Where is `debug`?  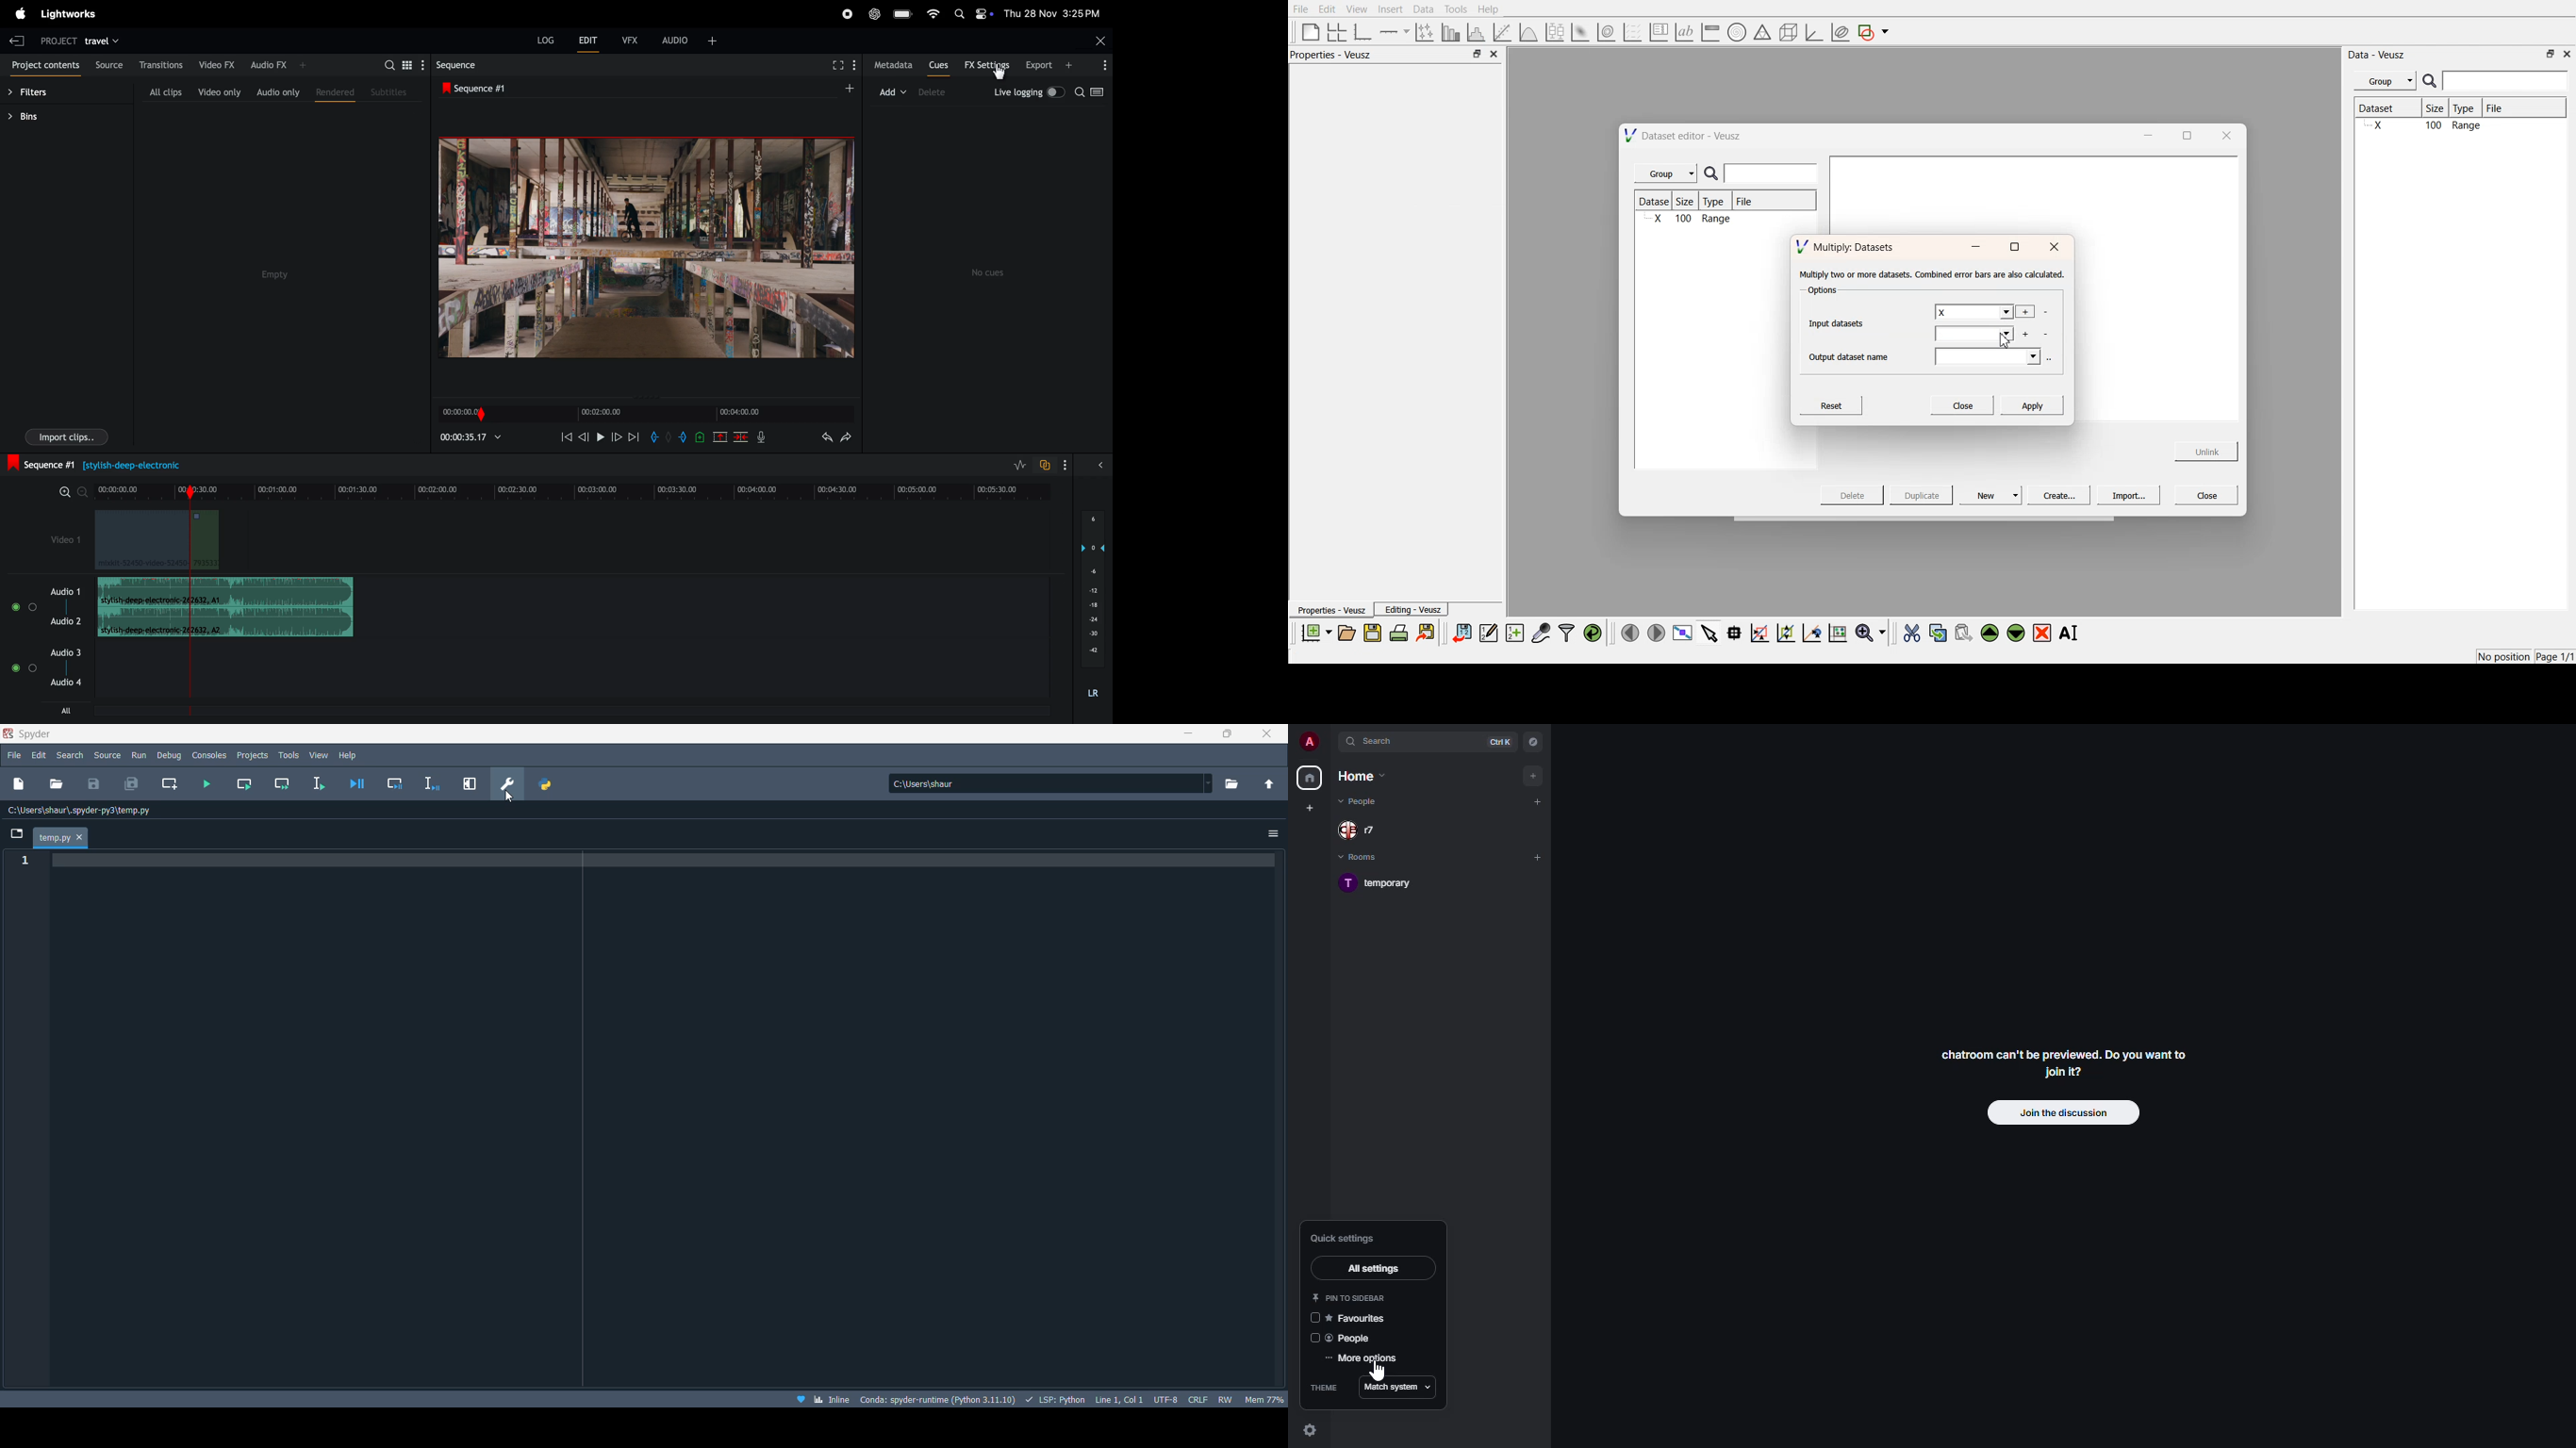 debug is located at coordinates (170, 756).